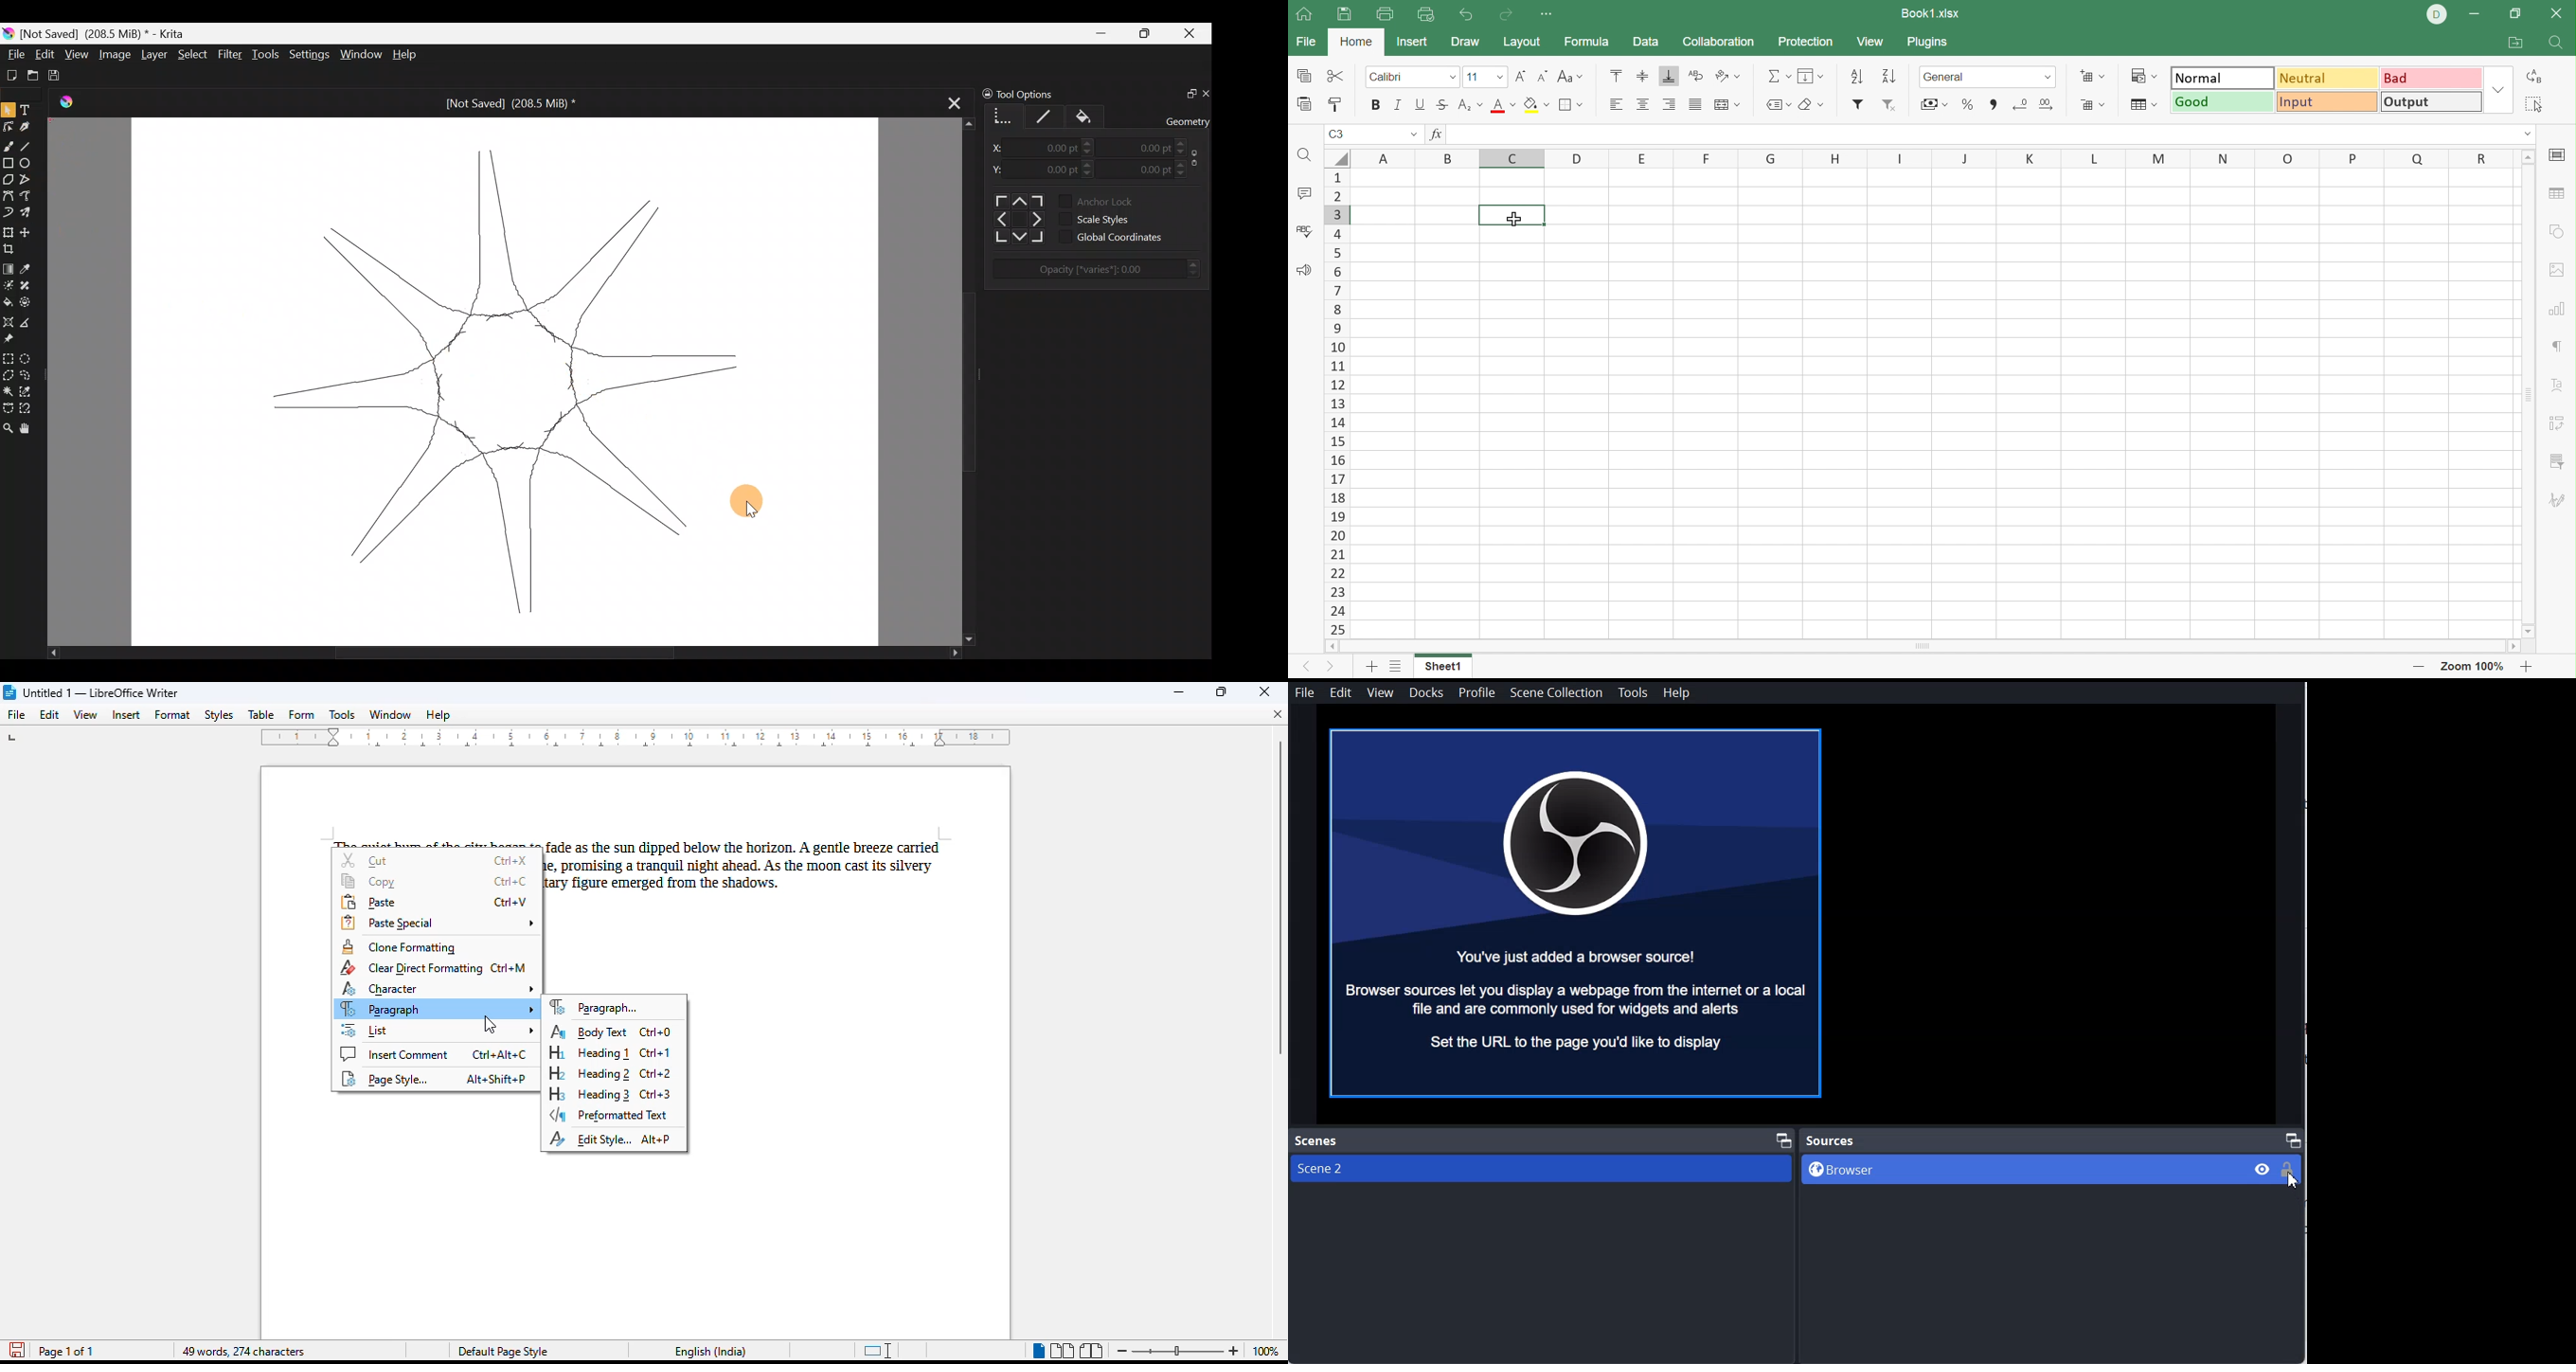  Describe the element at coordinates (2289, 1168) in the screenshot. I see `Unlocked` at that location.